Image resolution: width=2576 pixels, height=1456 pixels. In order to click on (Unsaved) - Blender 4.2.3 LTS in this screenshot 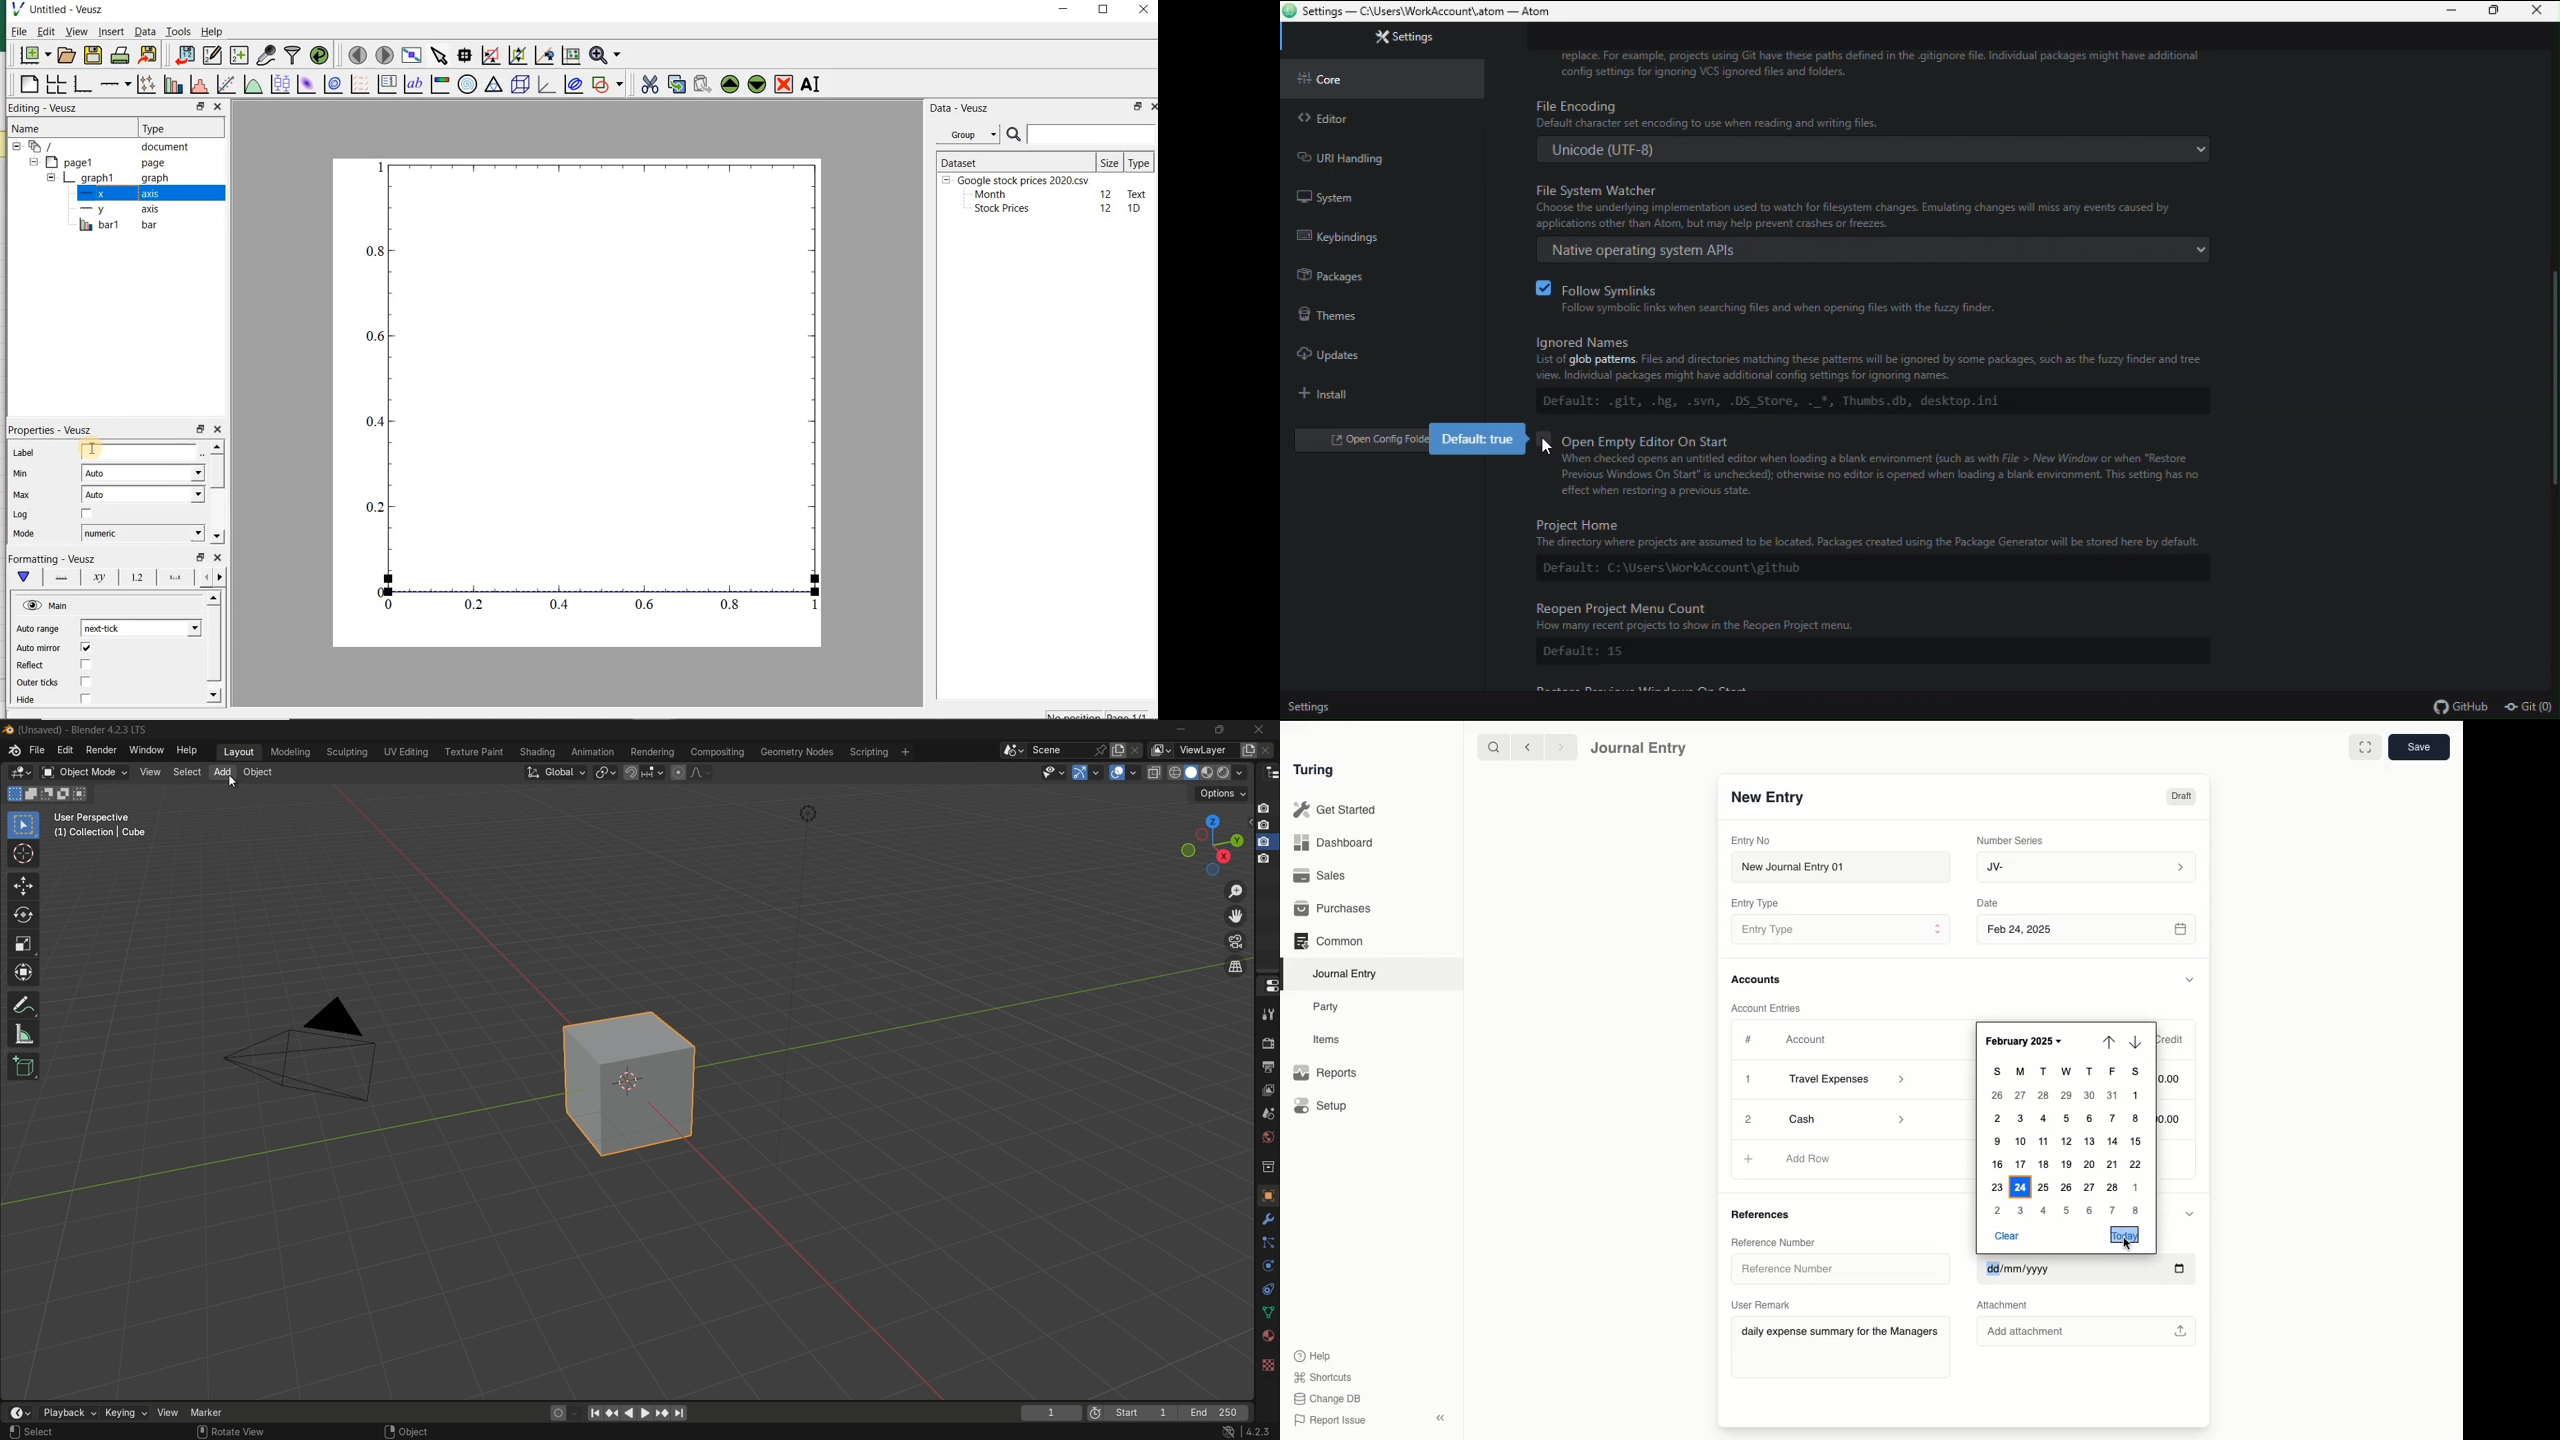, I will do `click(85, 731)`.